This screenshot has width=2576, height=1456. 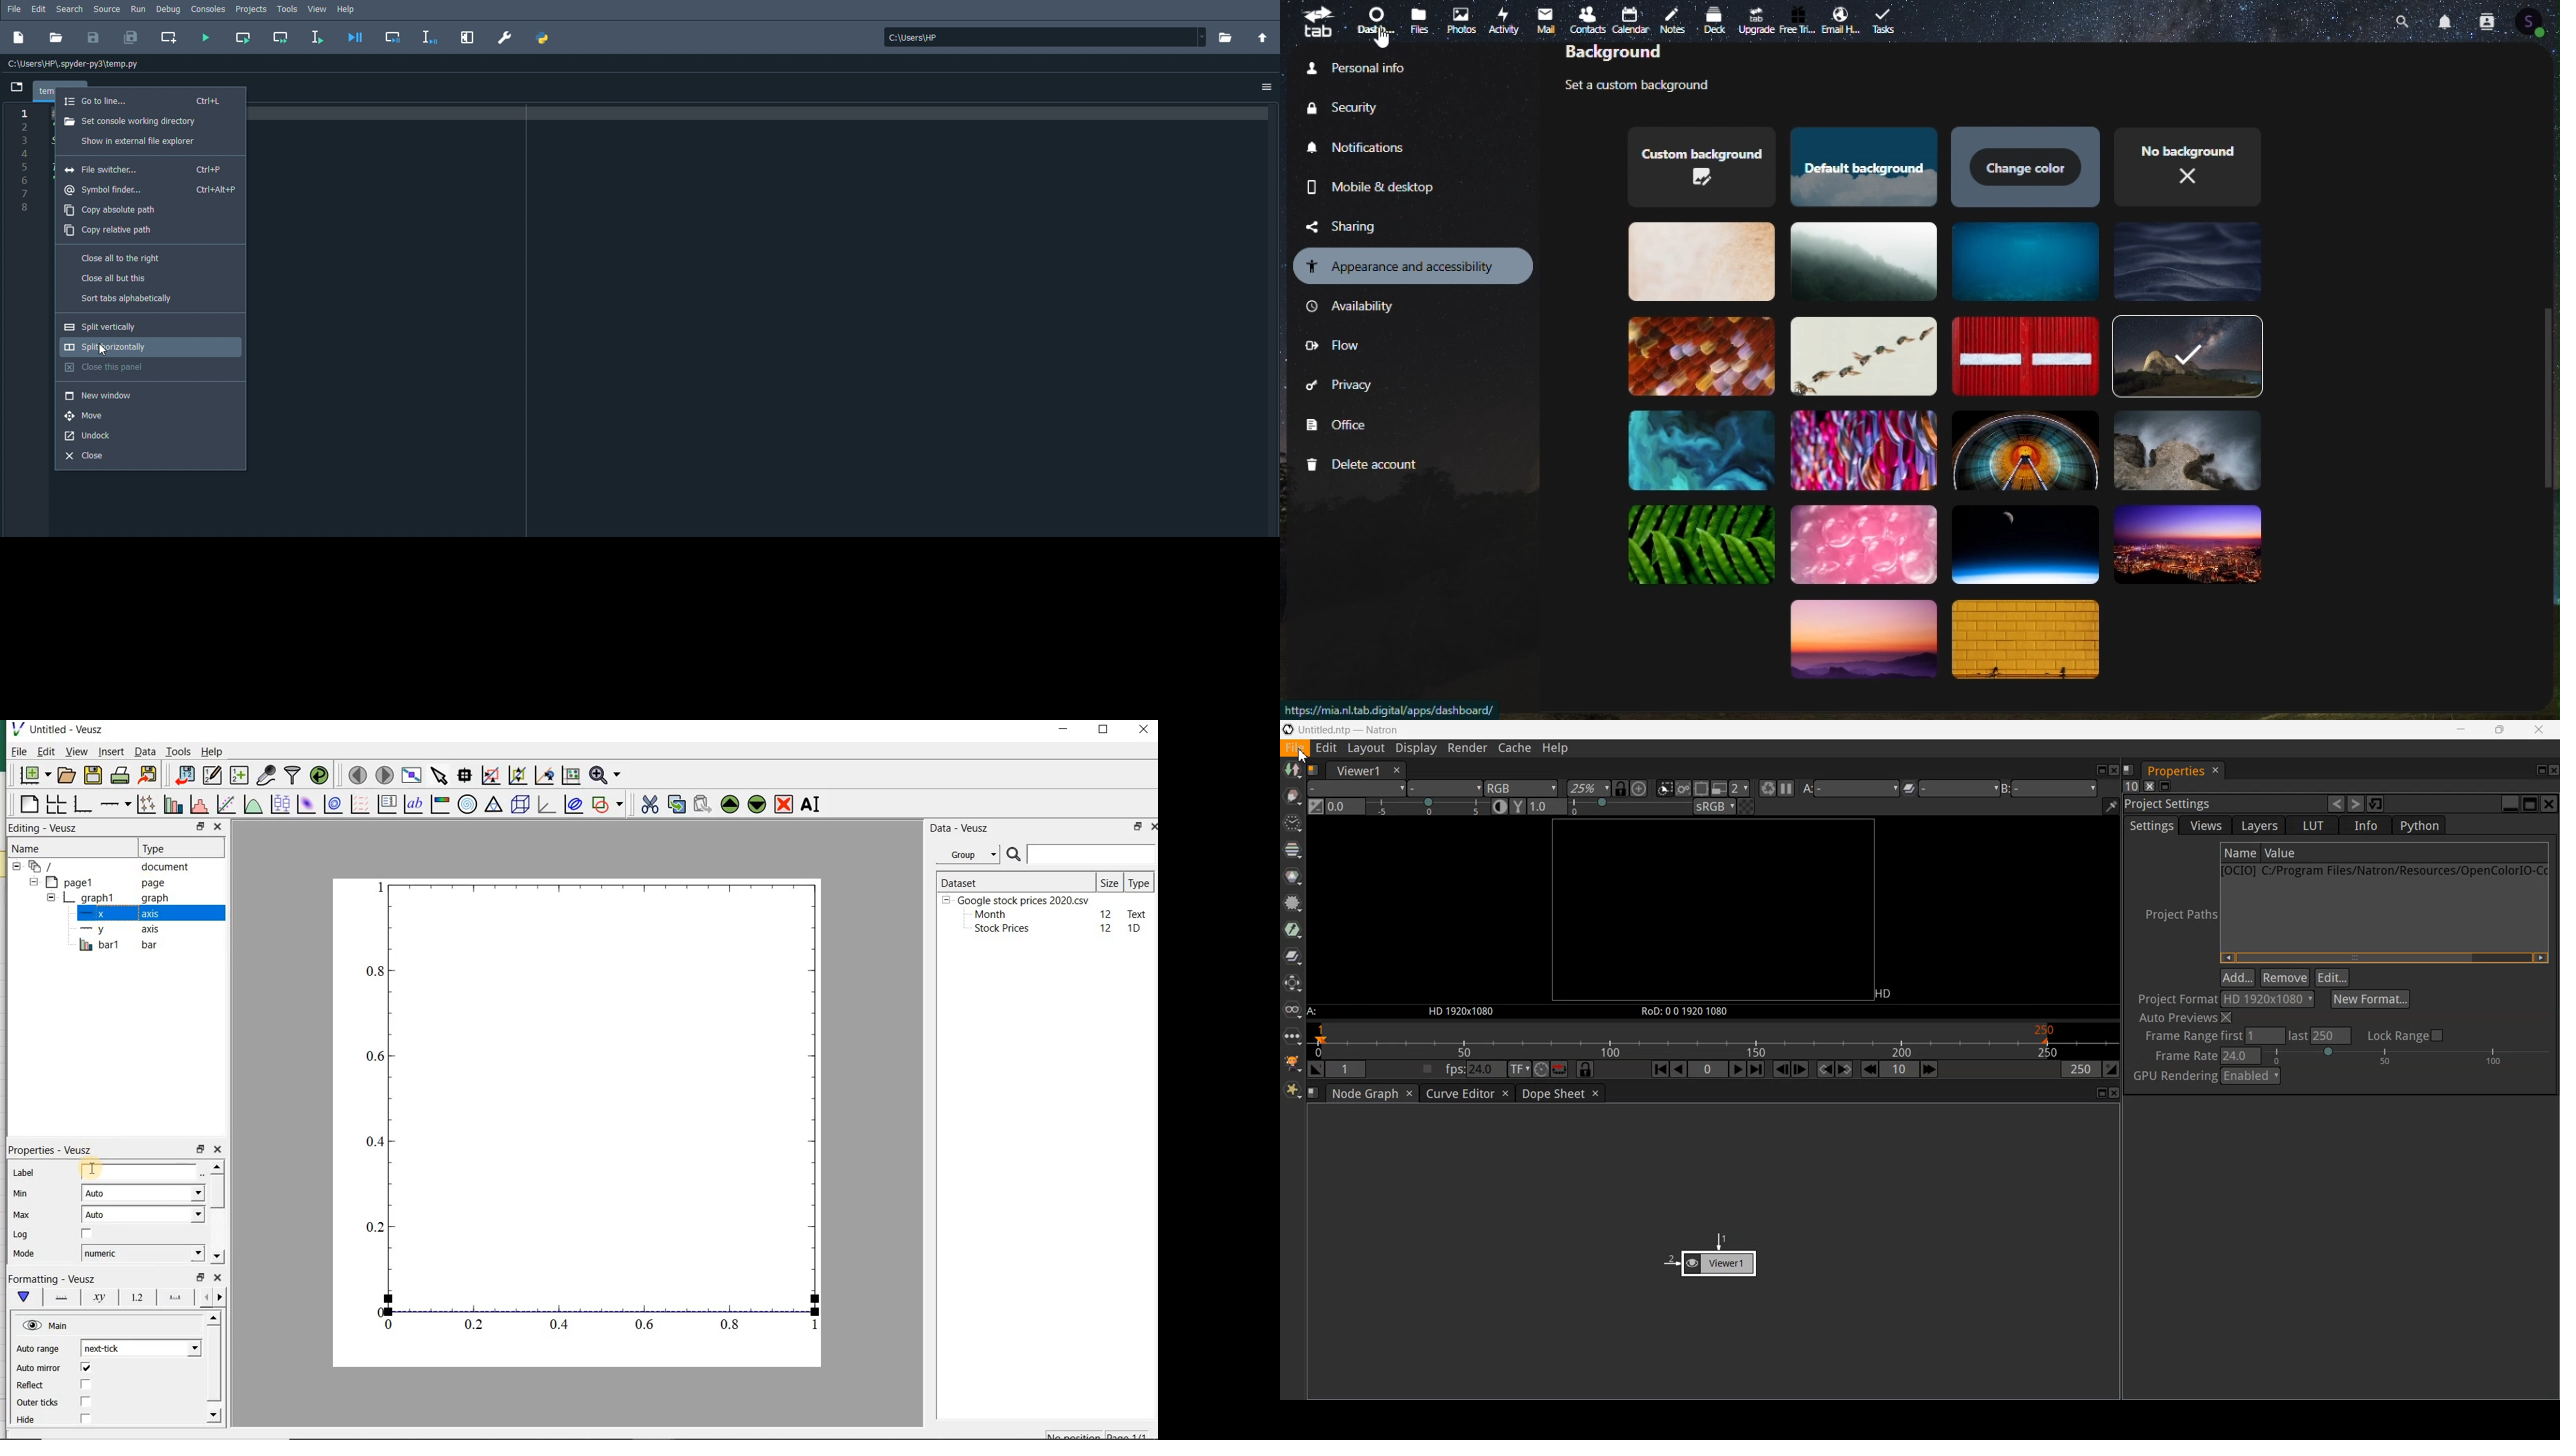 I want to click on Browse a working directory, so click(x=1226, y=37).